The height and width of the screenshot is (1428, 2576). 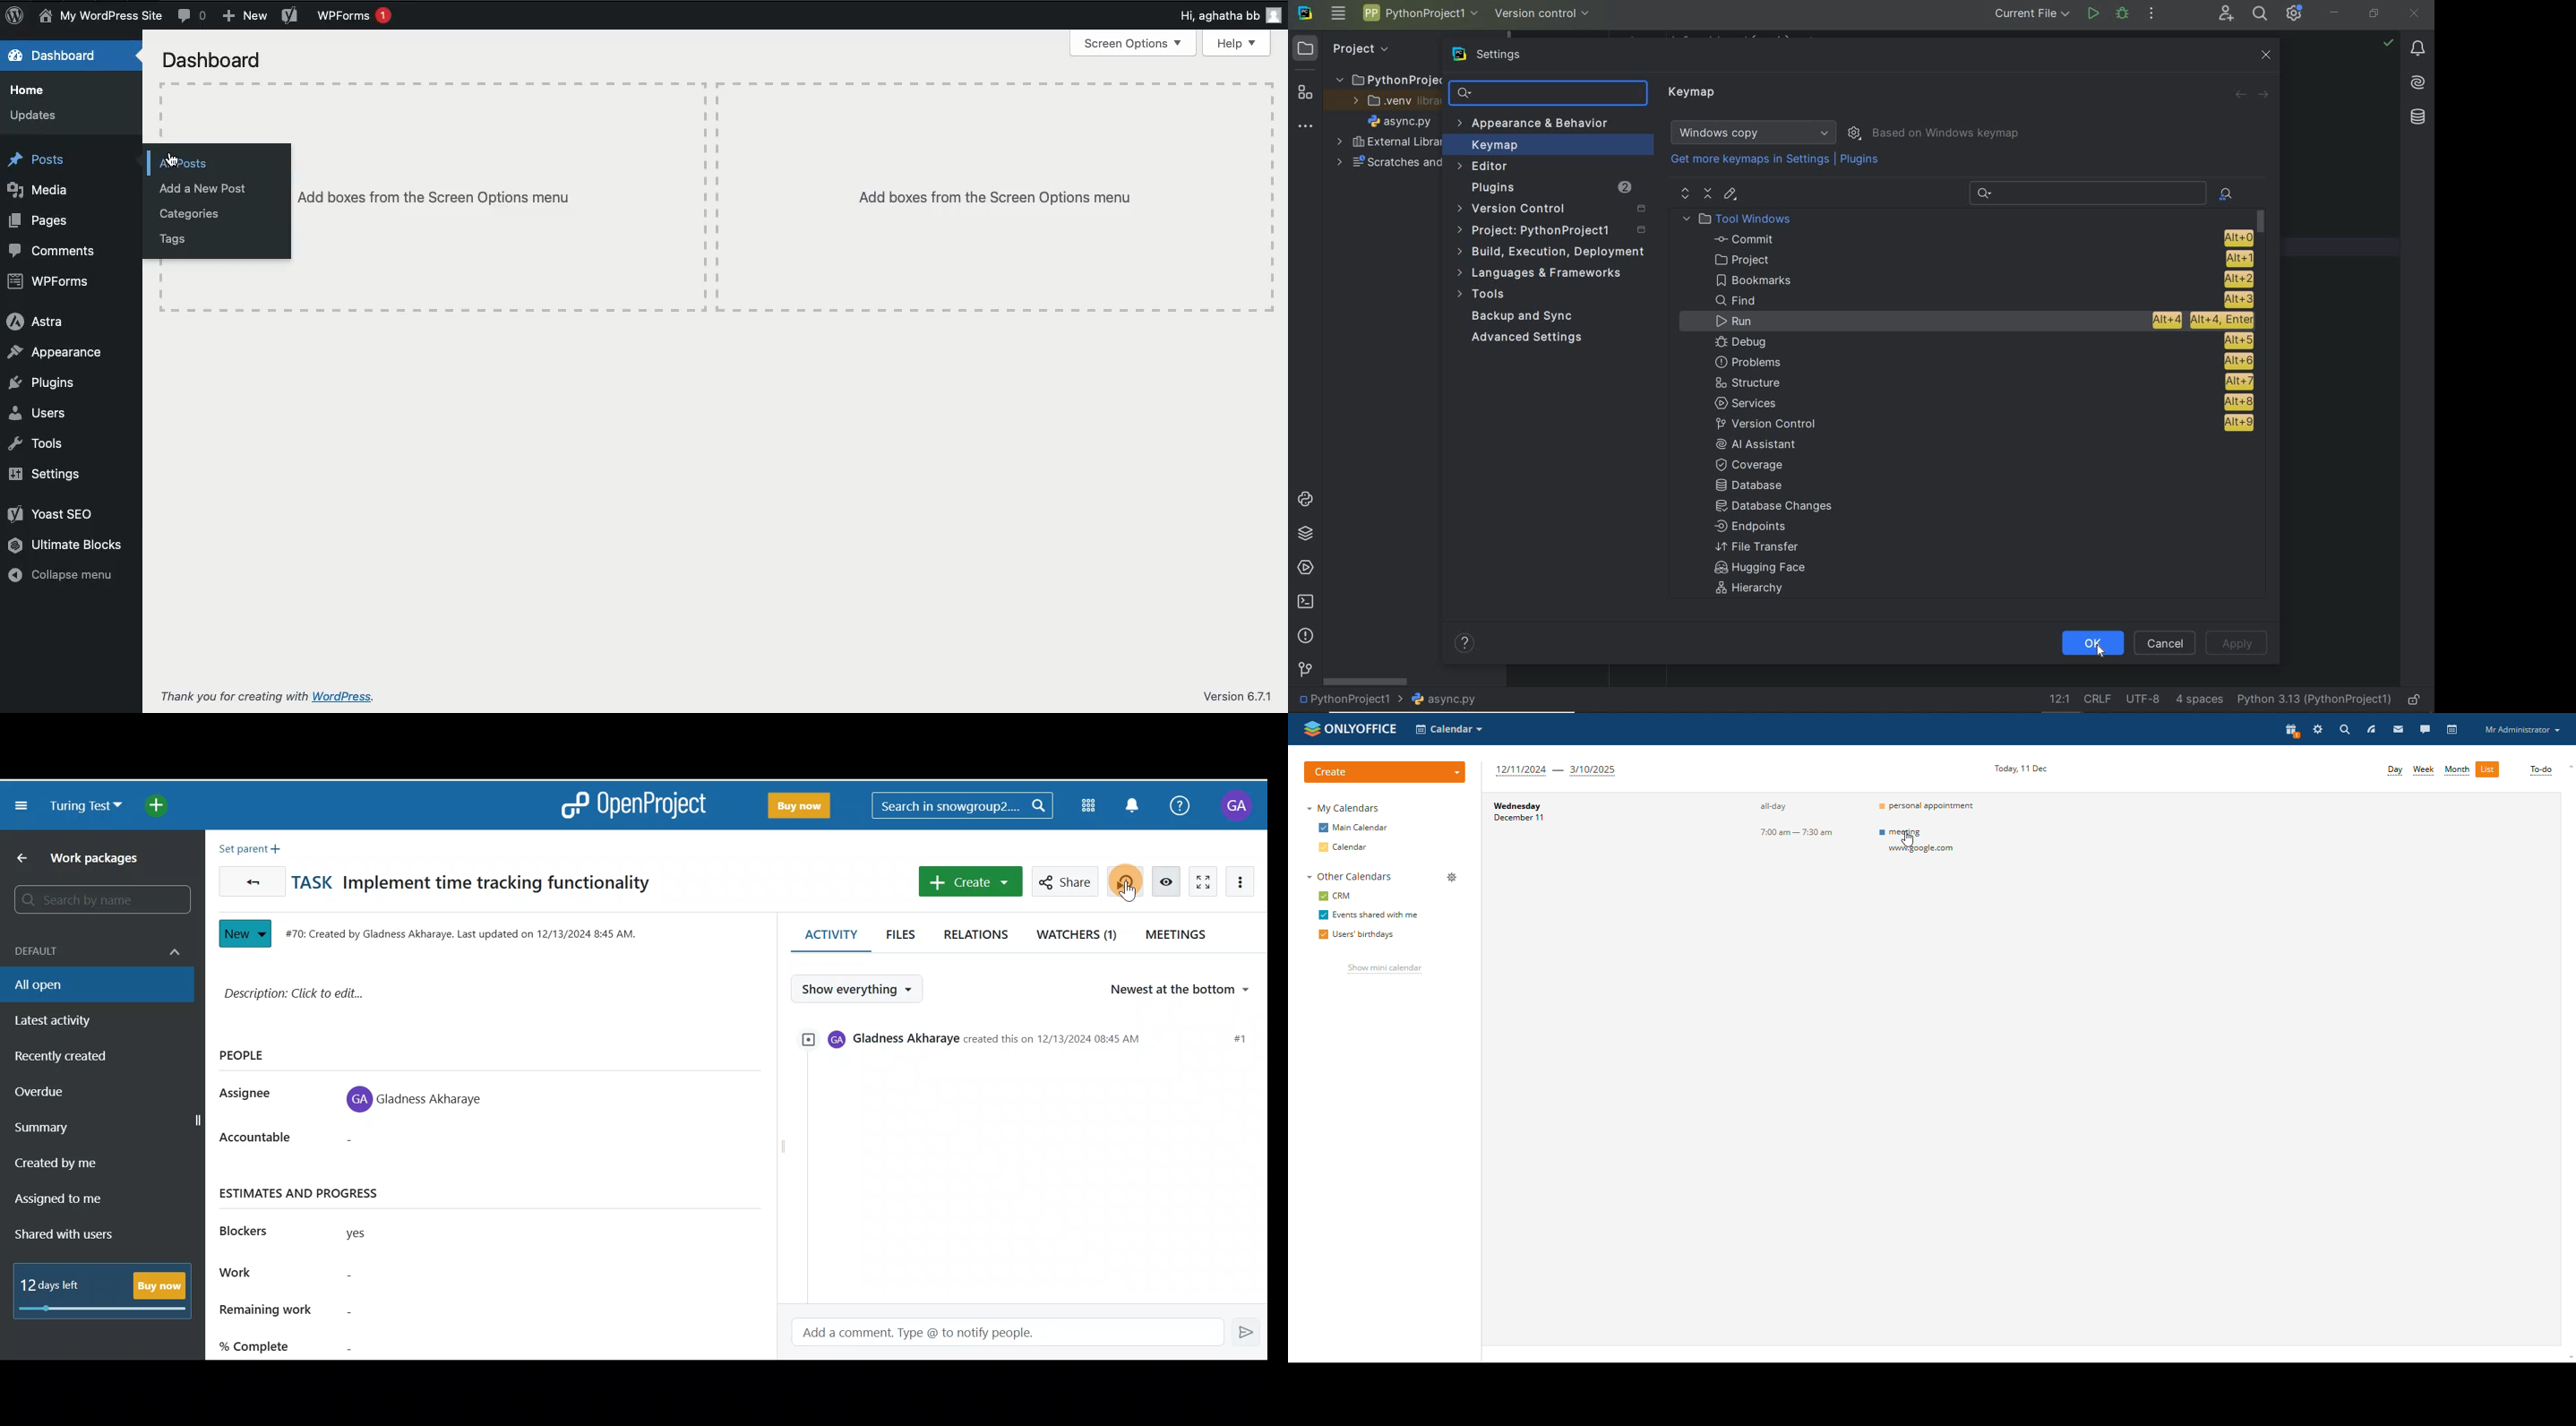 I want to click on scroll up, so click(x=2568, y=764).